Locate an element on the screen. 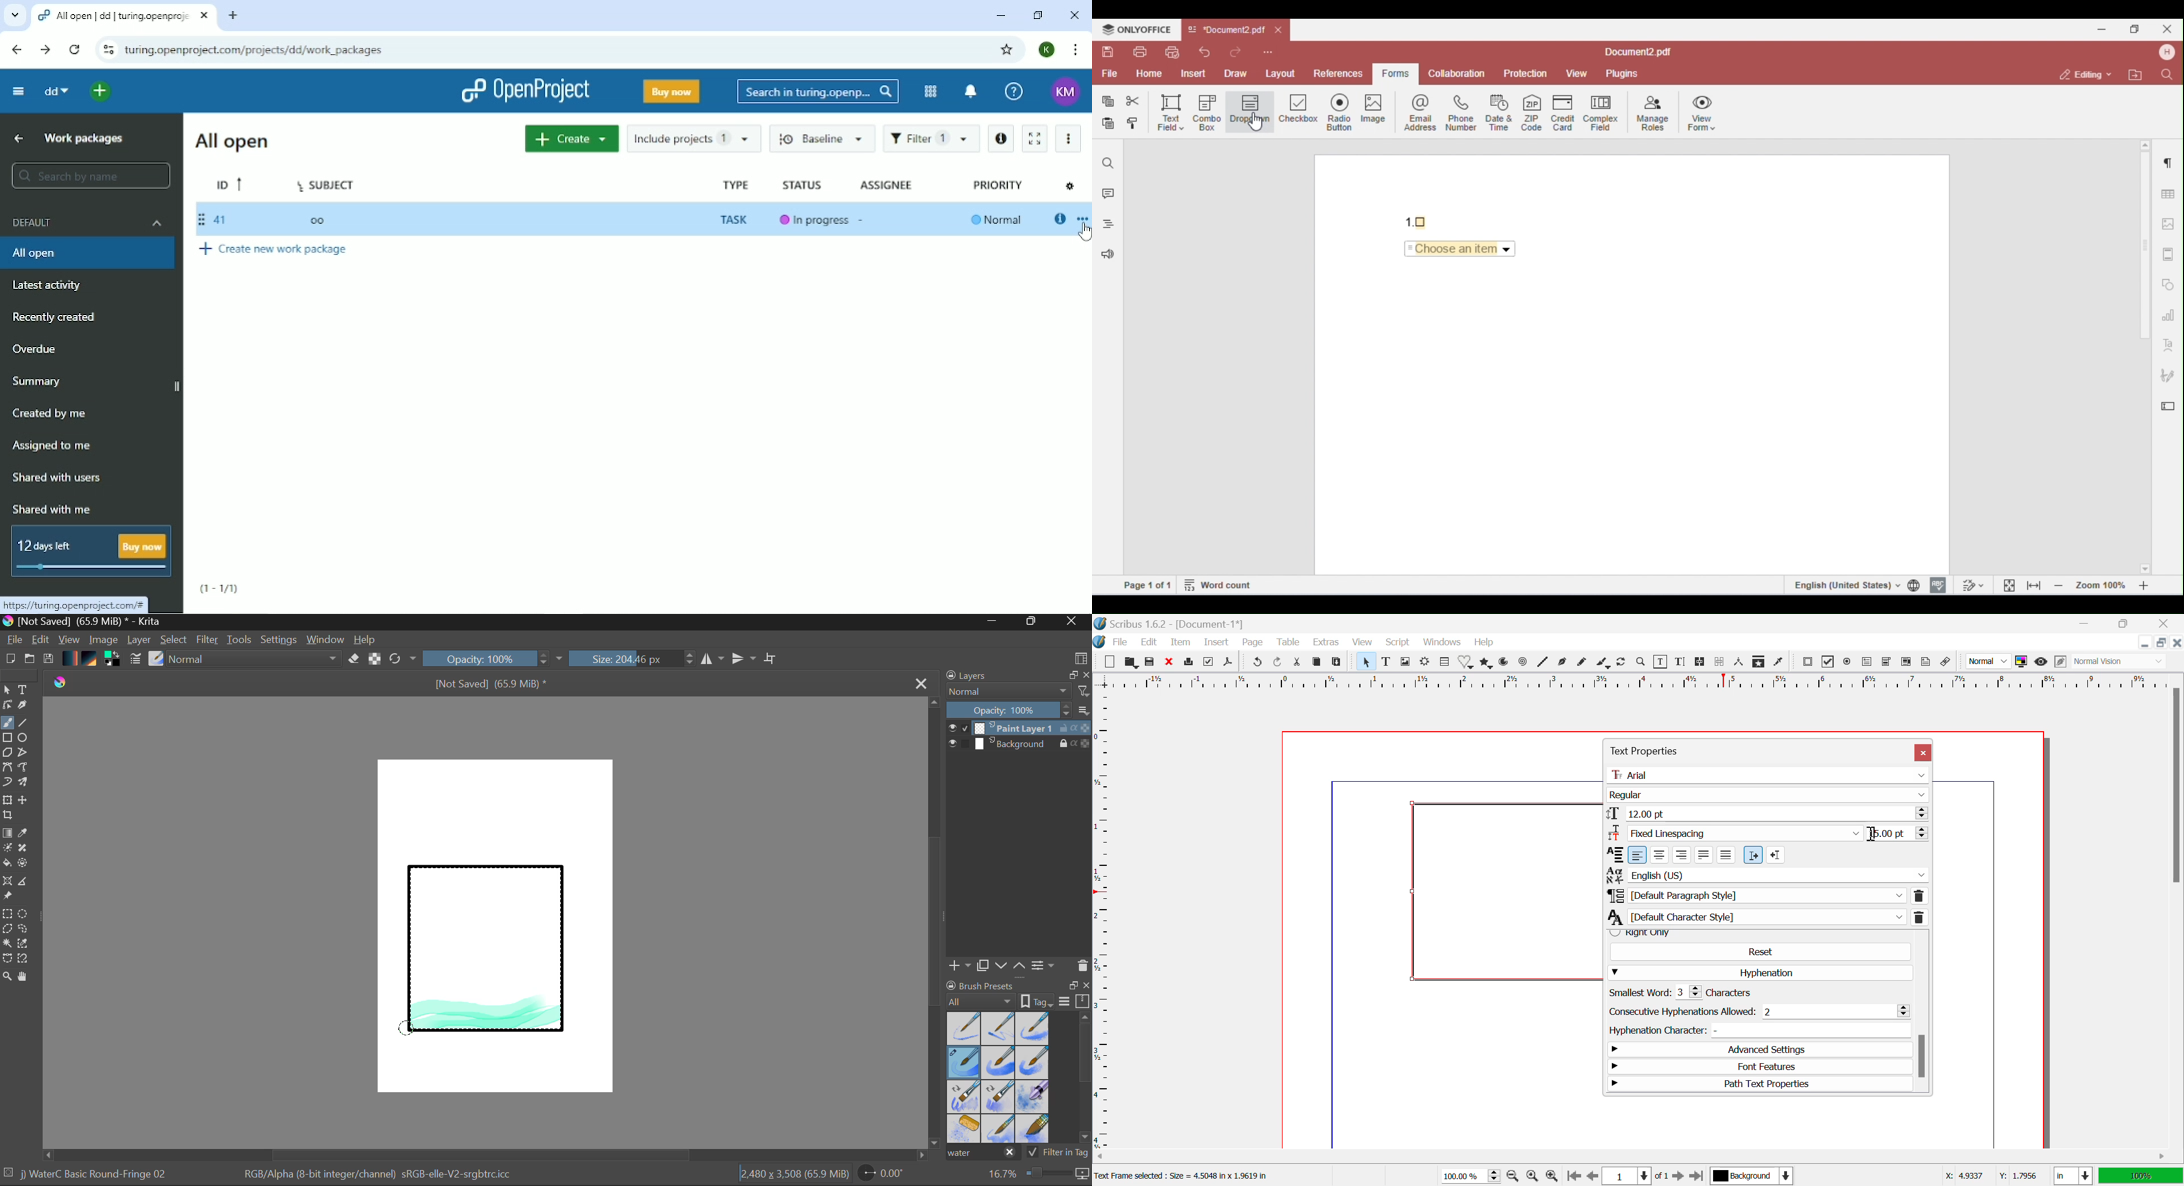 The height and width of the screenshot is (1204, 2184). Water C - Decay Tilt is located at coordinates (998, 1096).